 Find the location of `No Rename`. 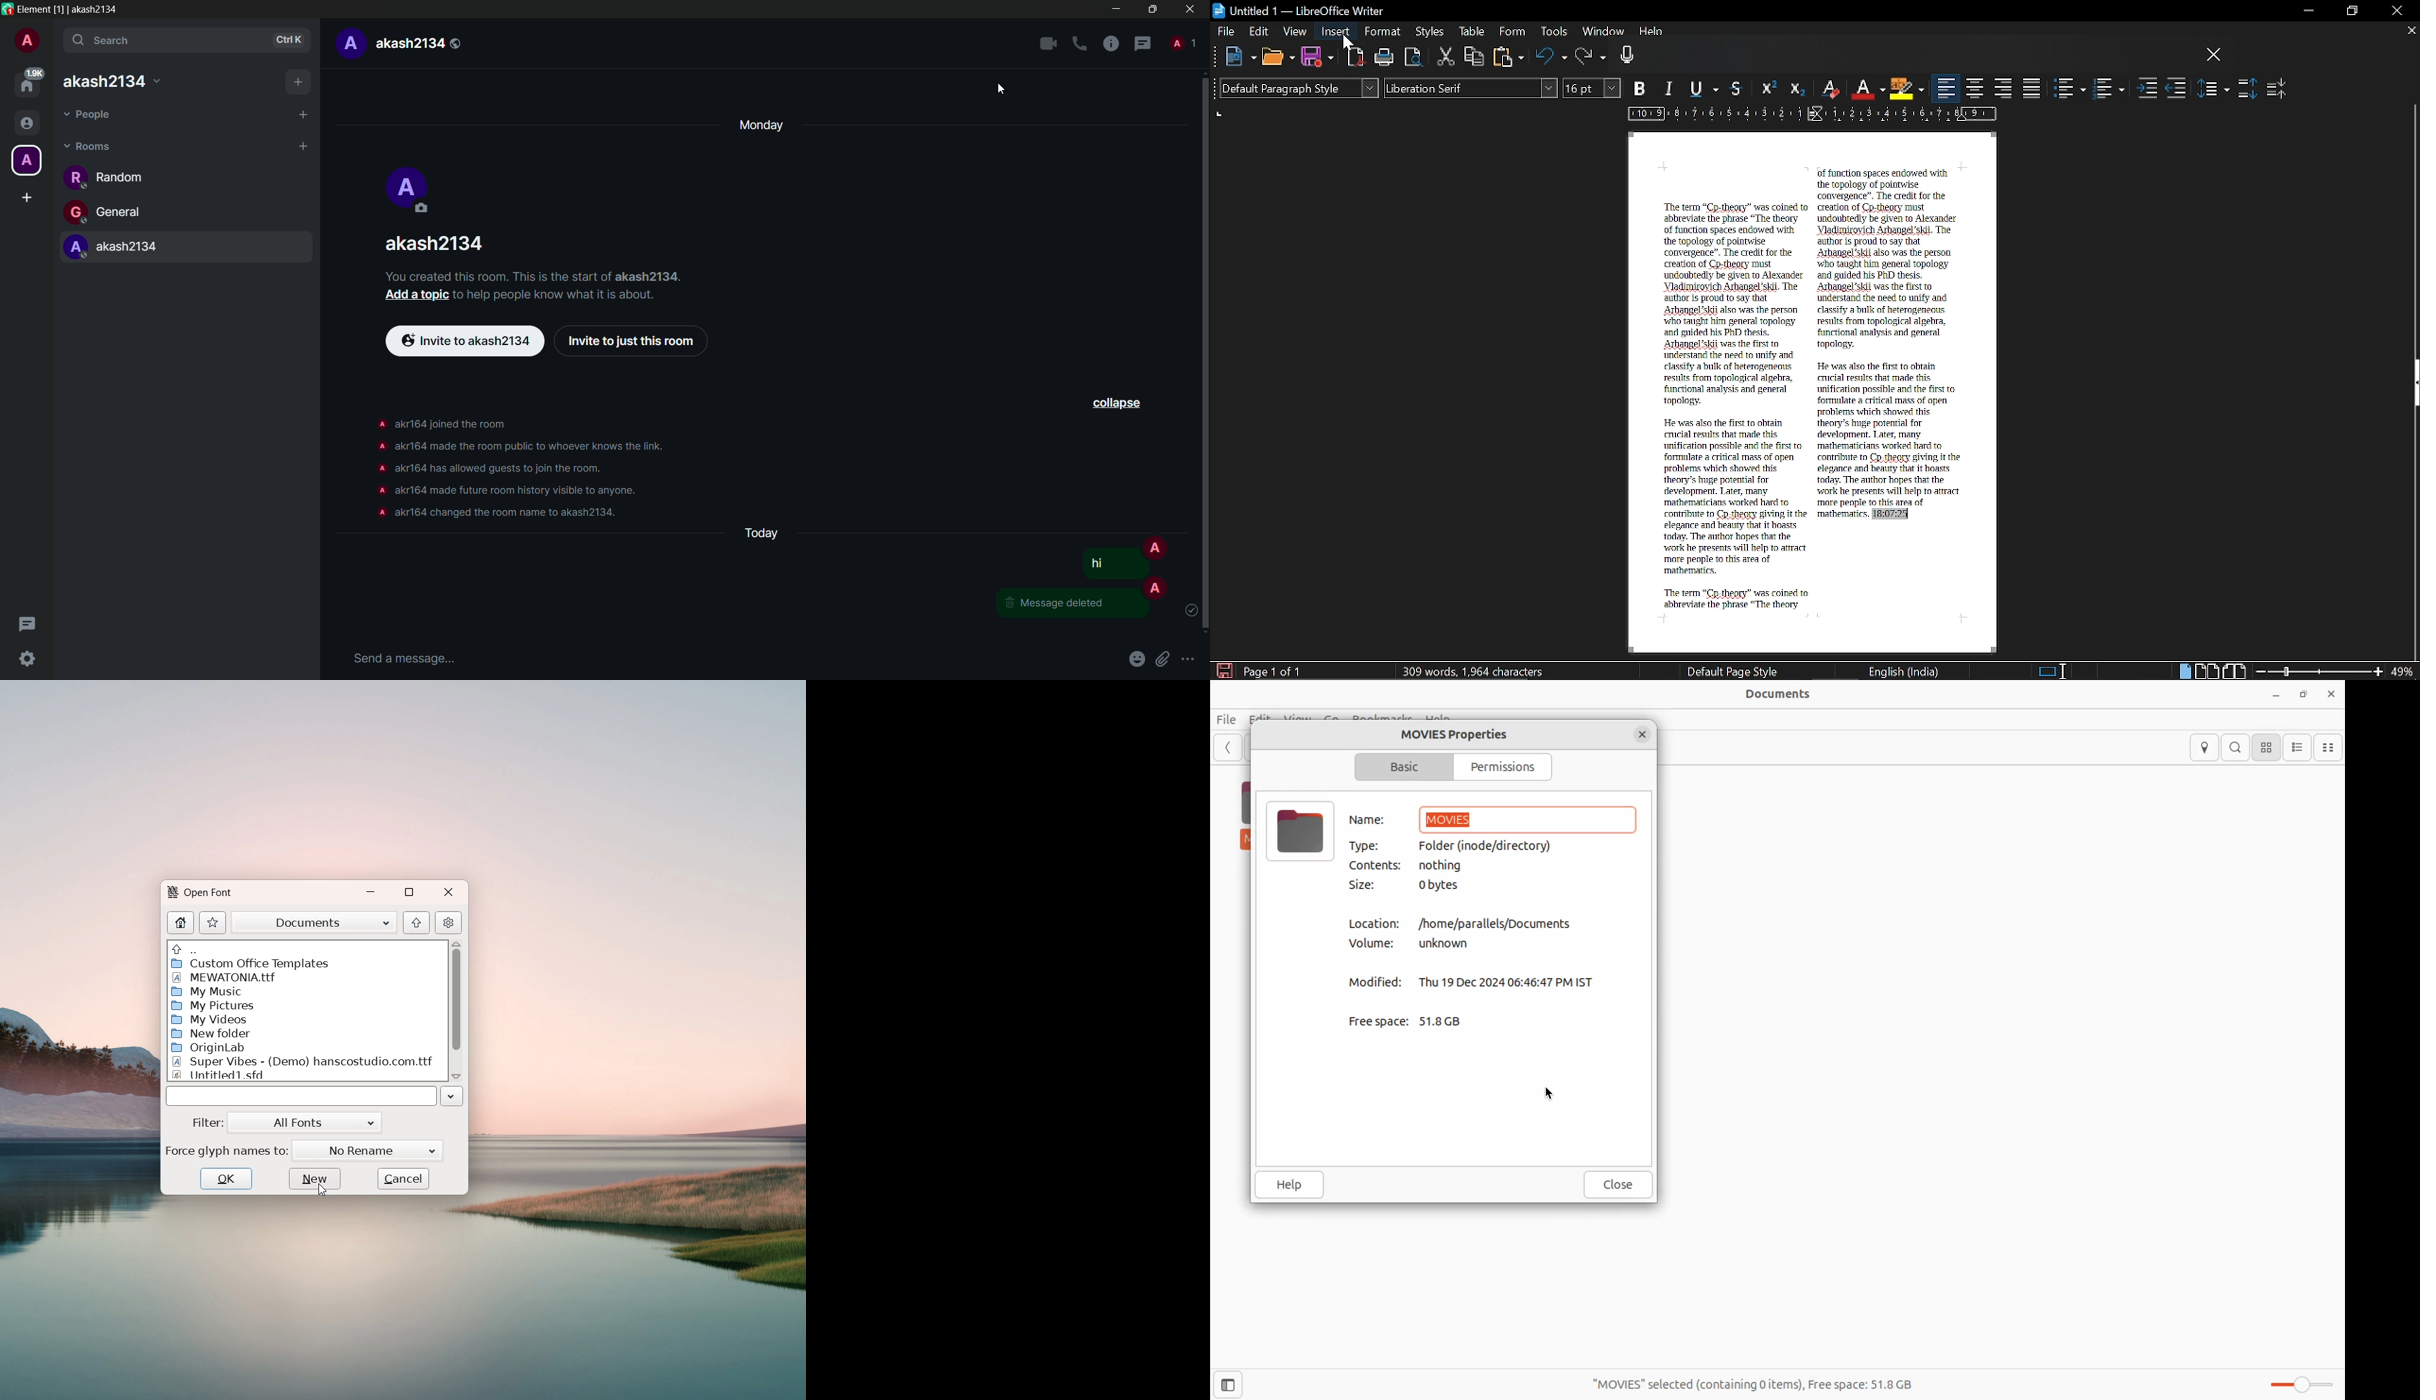

No Rename is located at coordinates (368, 1149).